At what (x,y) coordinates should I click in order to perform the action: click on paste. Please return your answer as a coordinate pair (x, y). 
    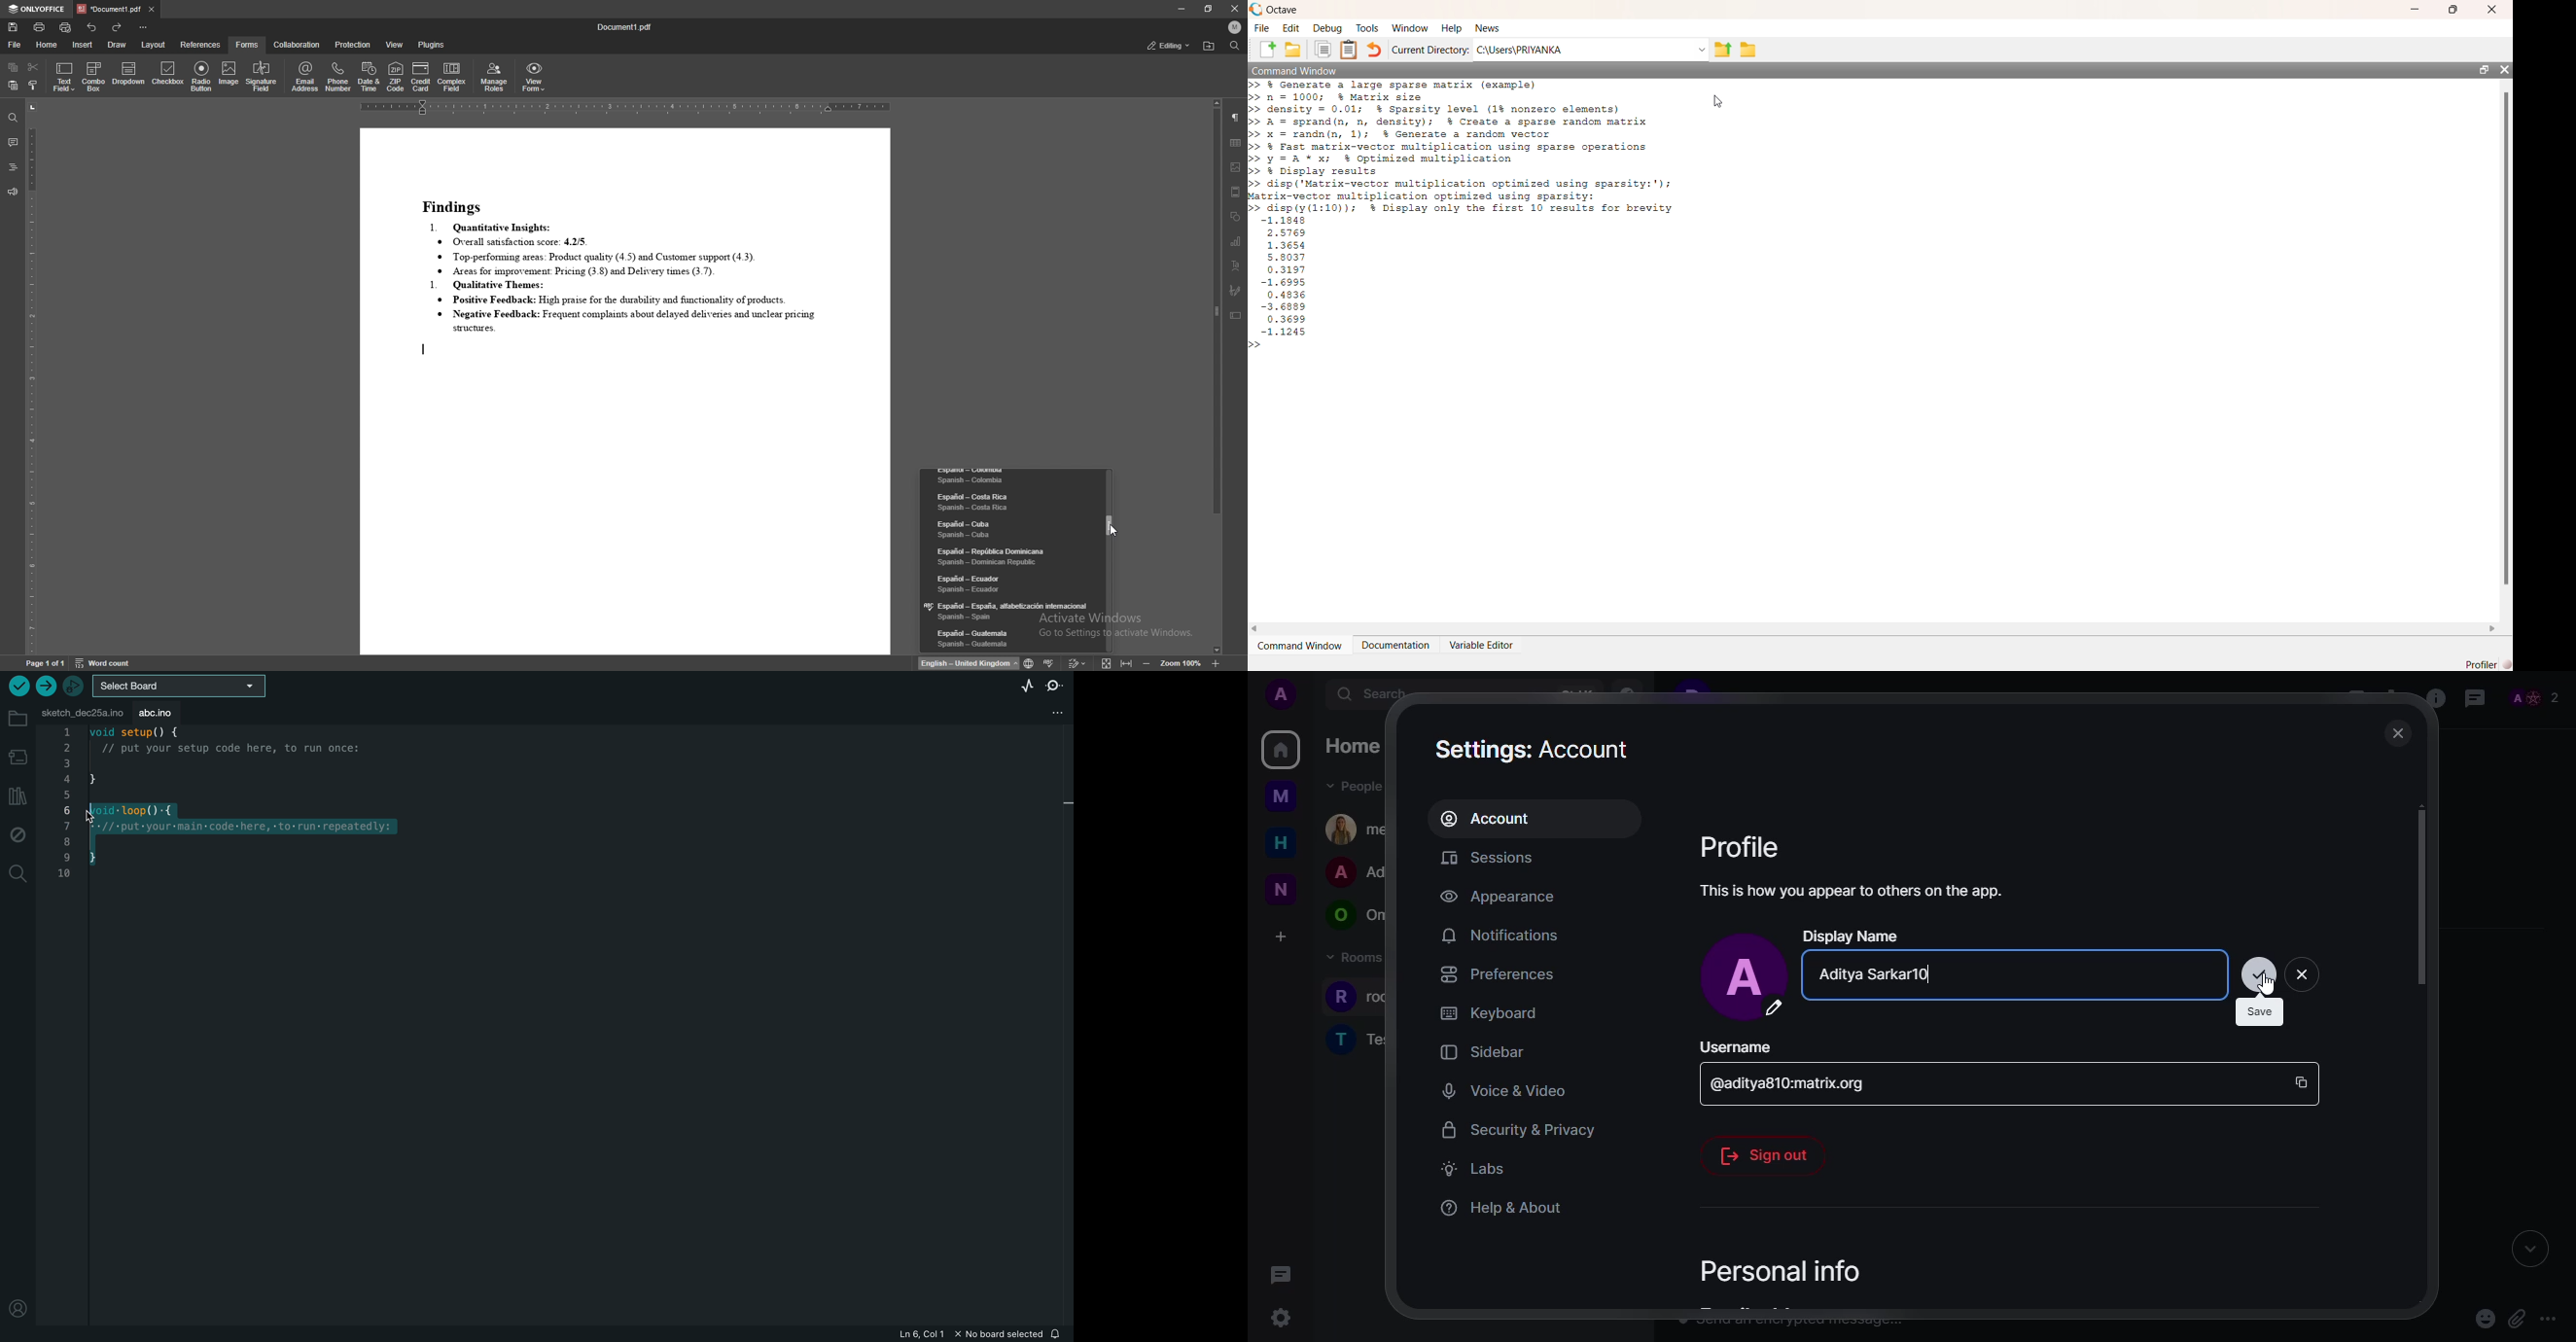
    Looking at the image, I should click on (13, 85).